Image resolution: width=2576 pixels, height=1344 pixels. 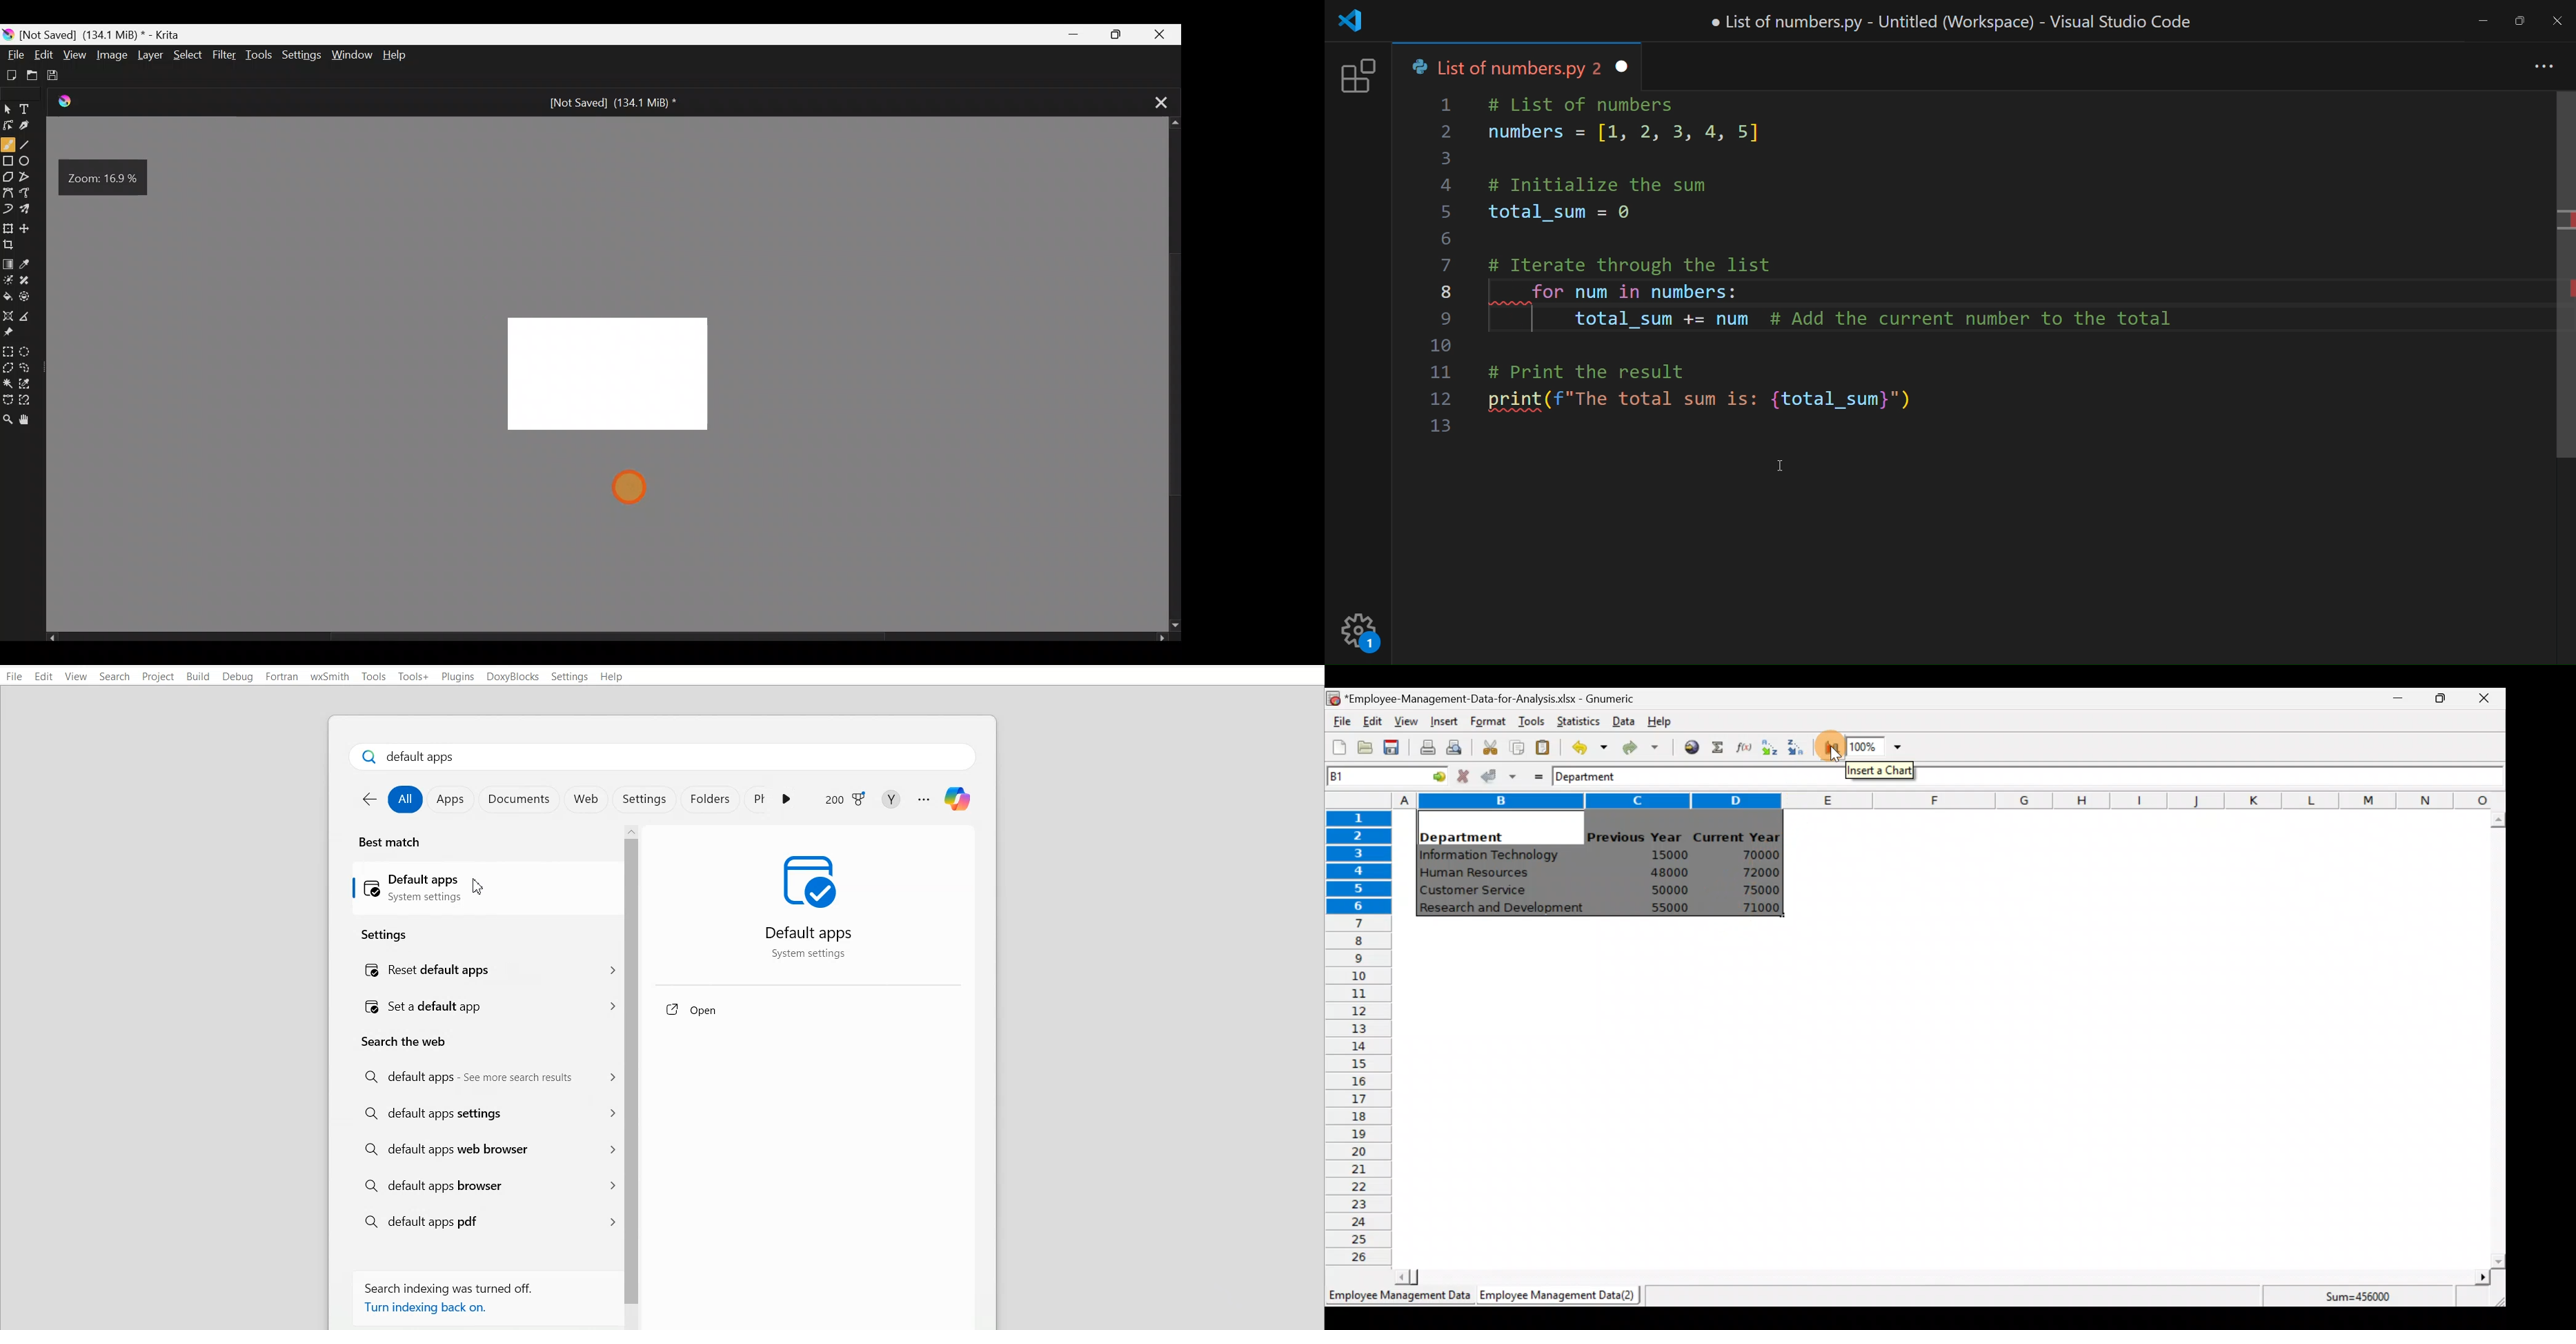 What do you see at coordinates (9, 106) in the screenshot?
I see `Select shapes tool` at bounding box center [9, 106].